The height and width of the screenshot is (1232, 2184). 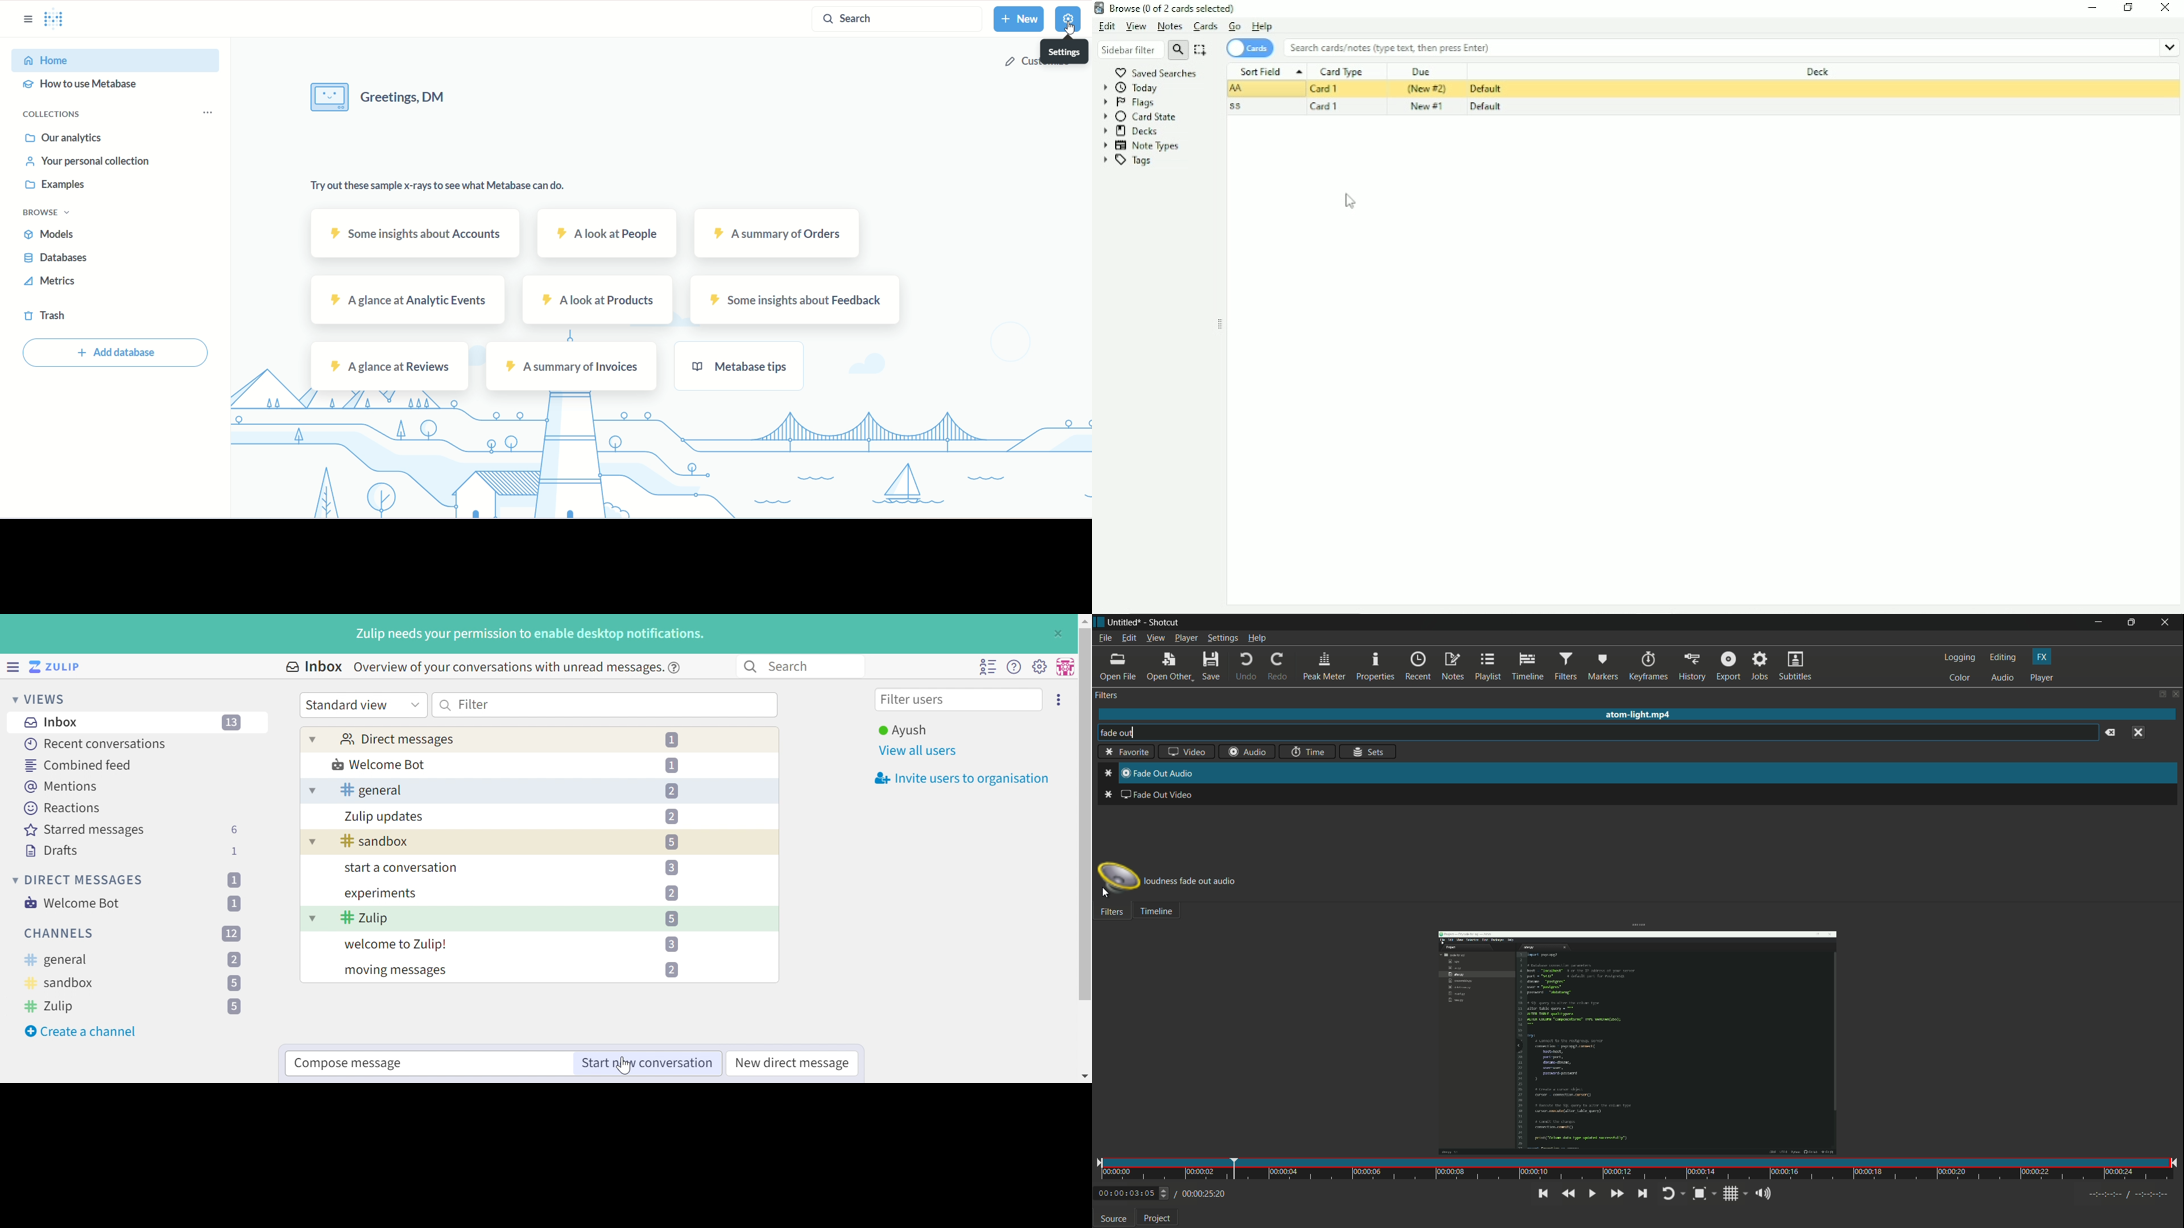 What do you see at coordinates (1133, 131) in the screenshot?
I see `Decks` at bounding box center [1133, 131].